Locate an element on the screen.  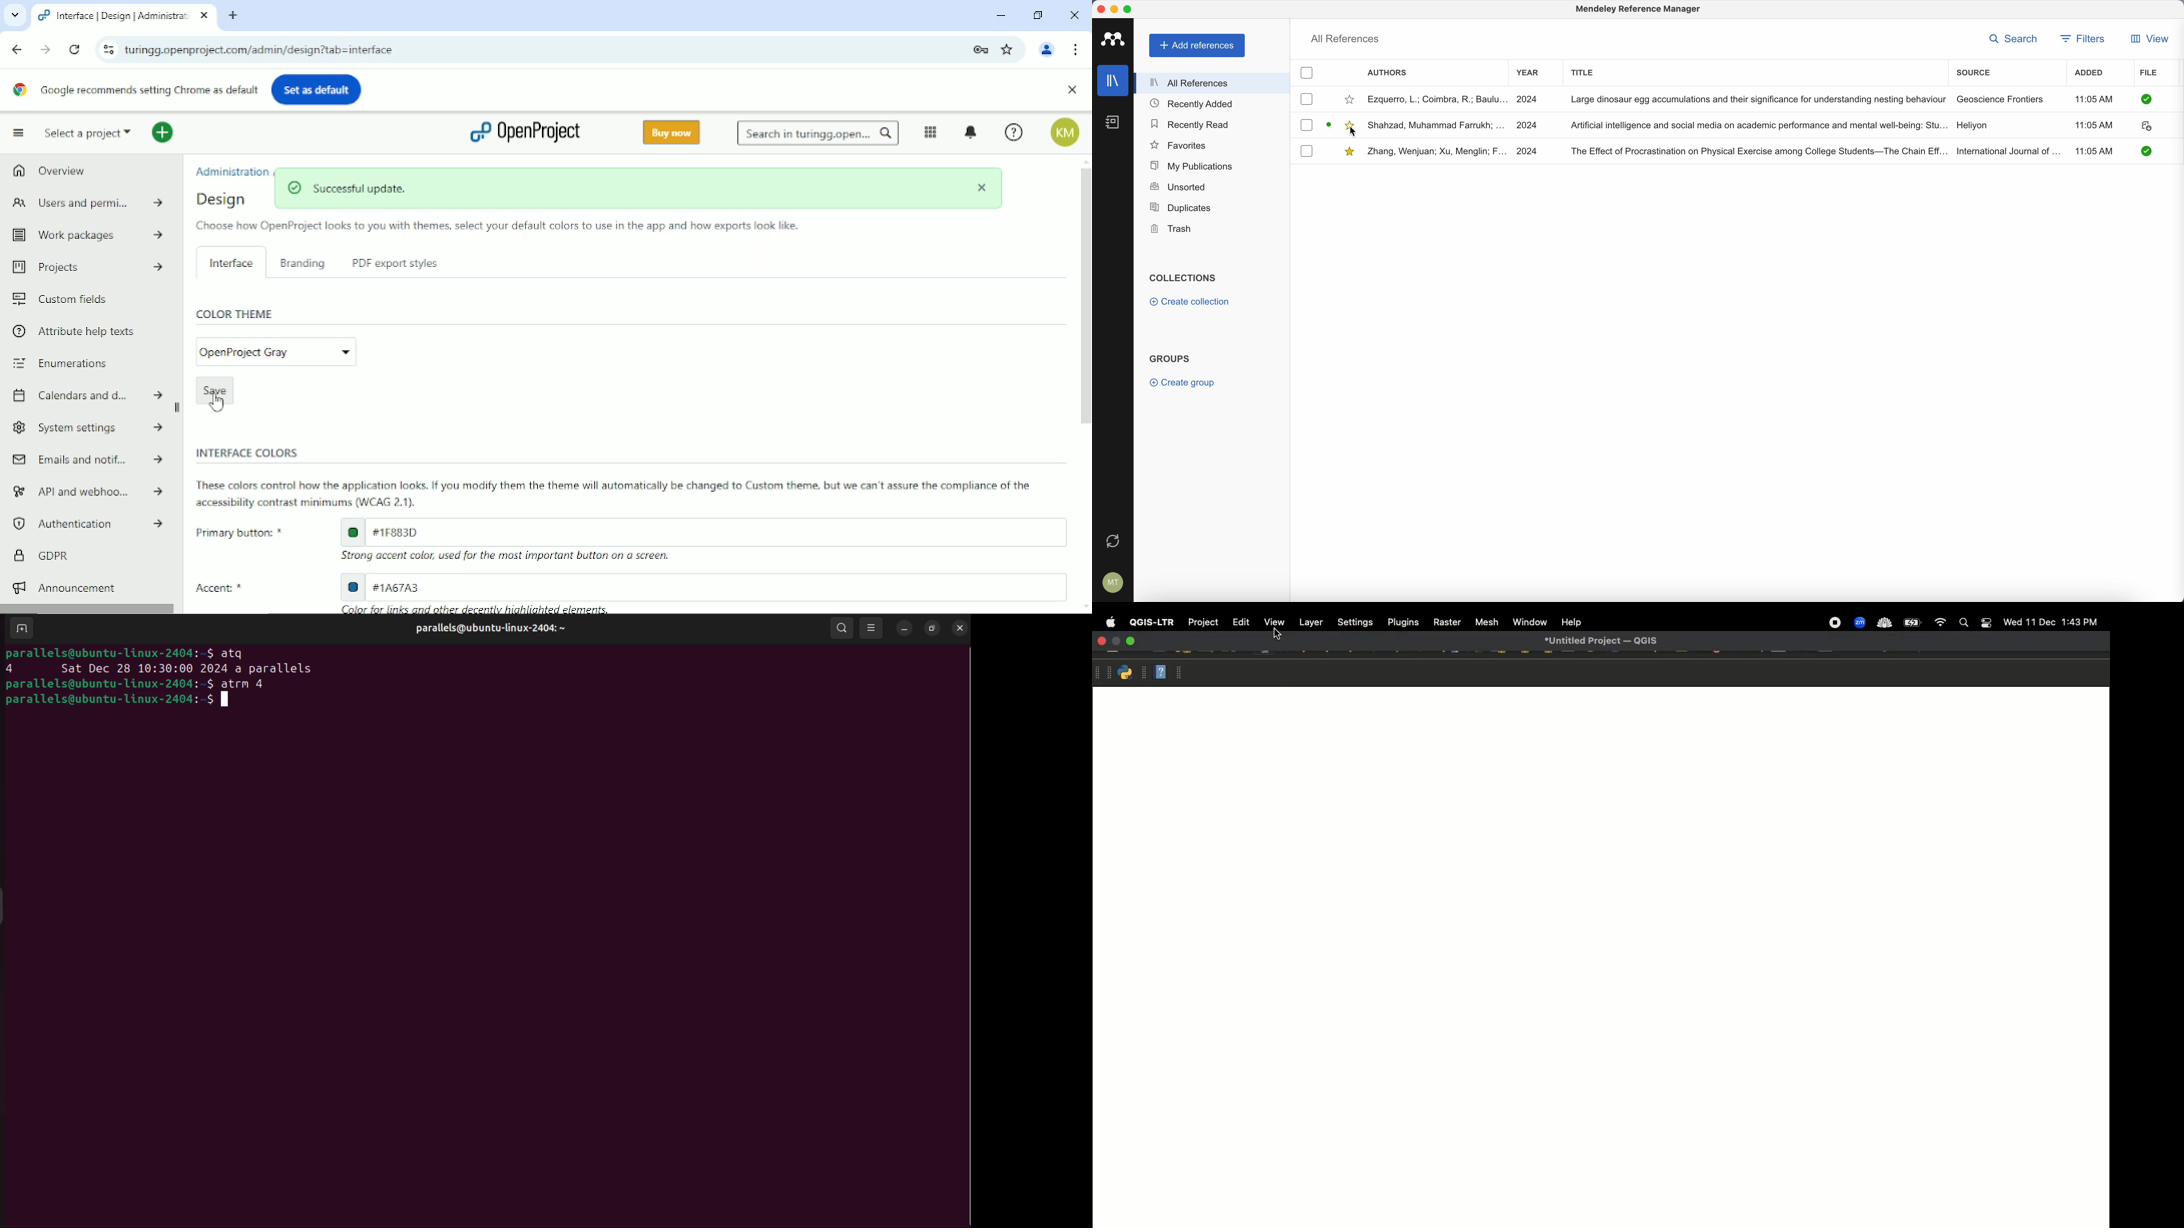
minimize is located at coordinates (904, 628).